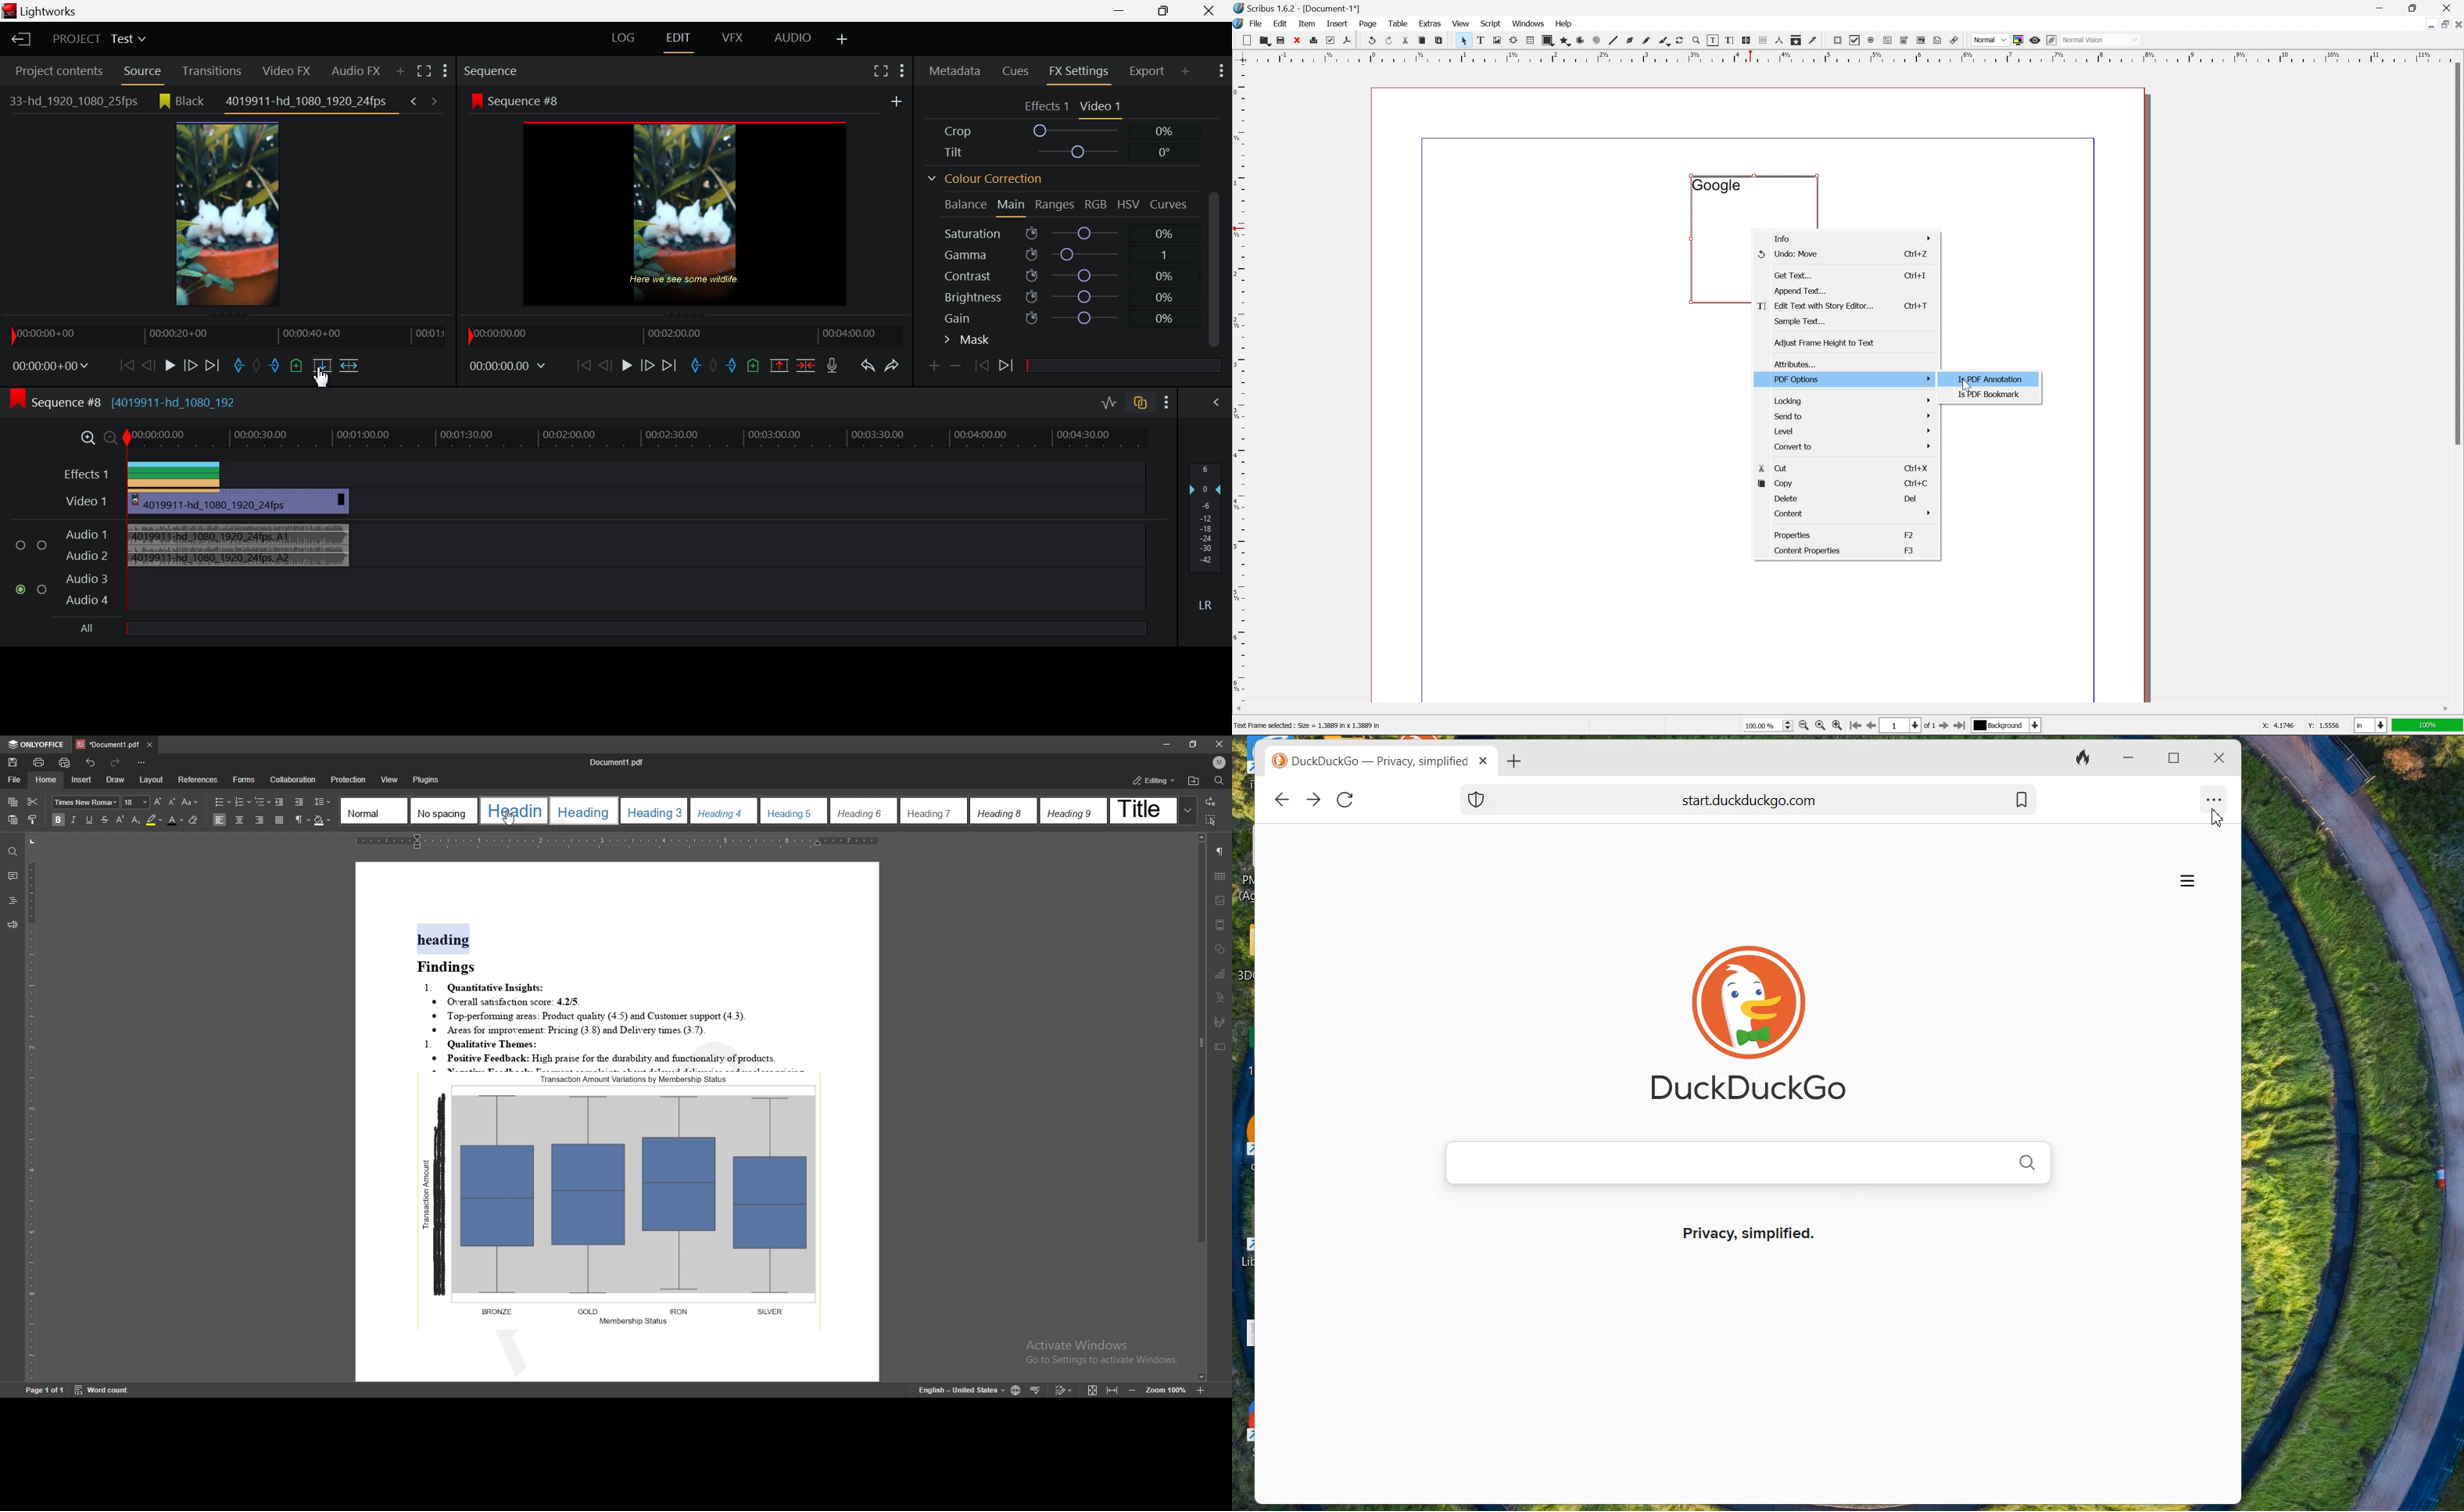 This screenshot has width=2464, height=1512. What do you see at coordinates (1990, 395) in the screenshot?
I see `is pdf bookmark` at bounding box center [1990, 395].